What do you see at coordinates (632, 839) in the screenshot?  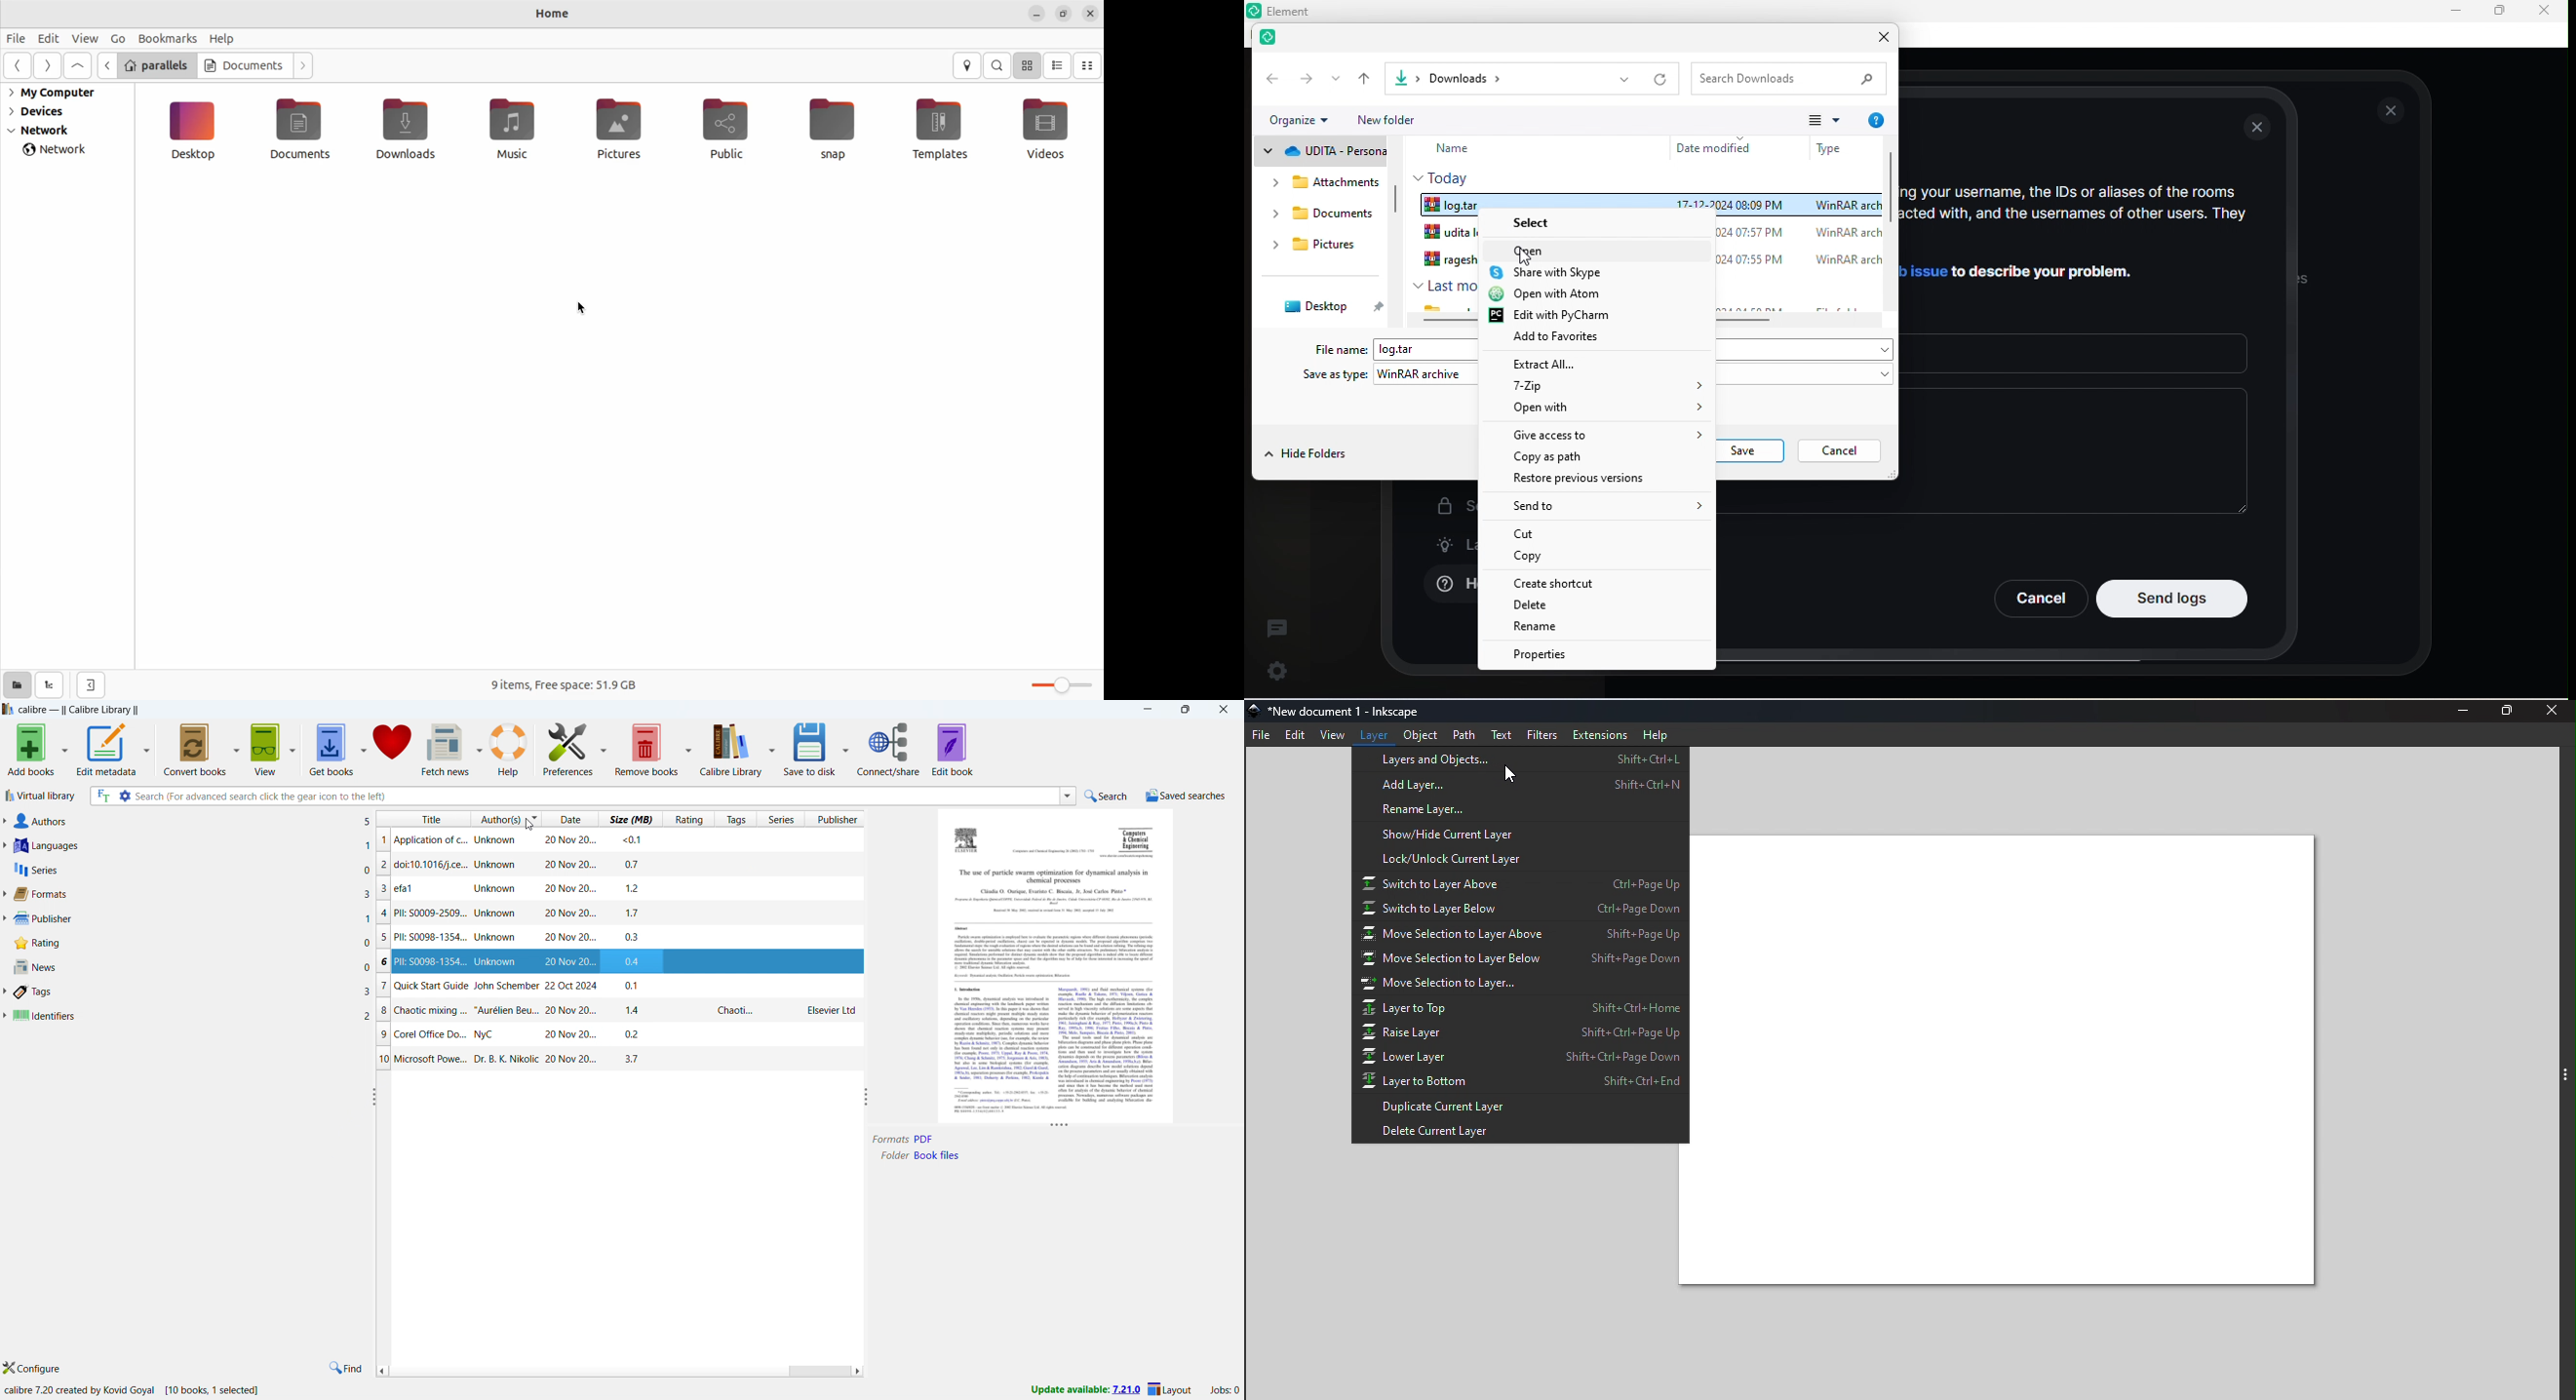 I see `<0.1` at bounding box center [632, 839].